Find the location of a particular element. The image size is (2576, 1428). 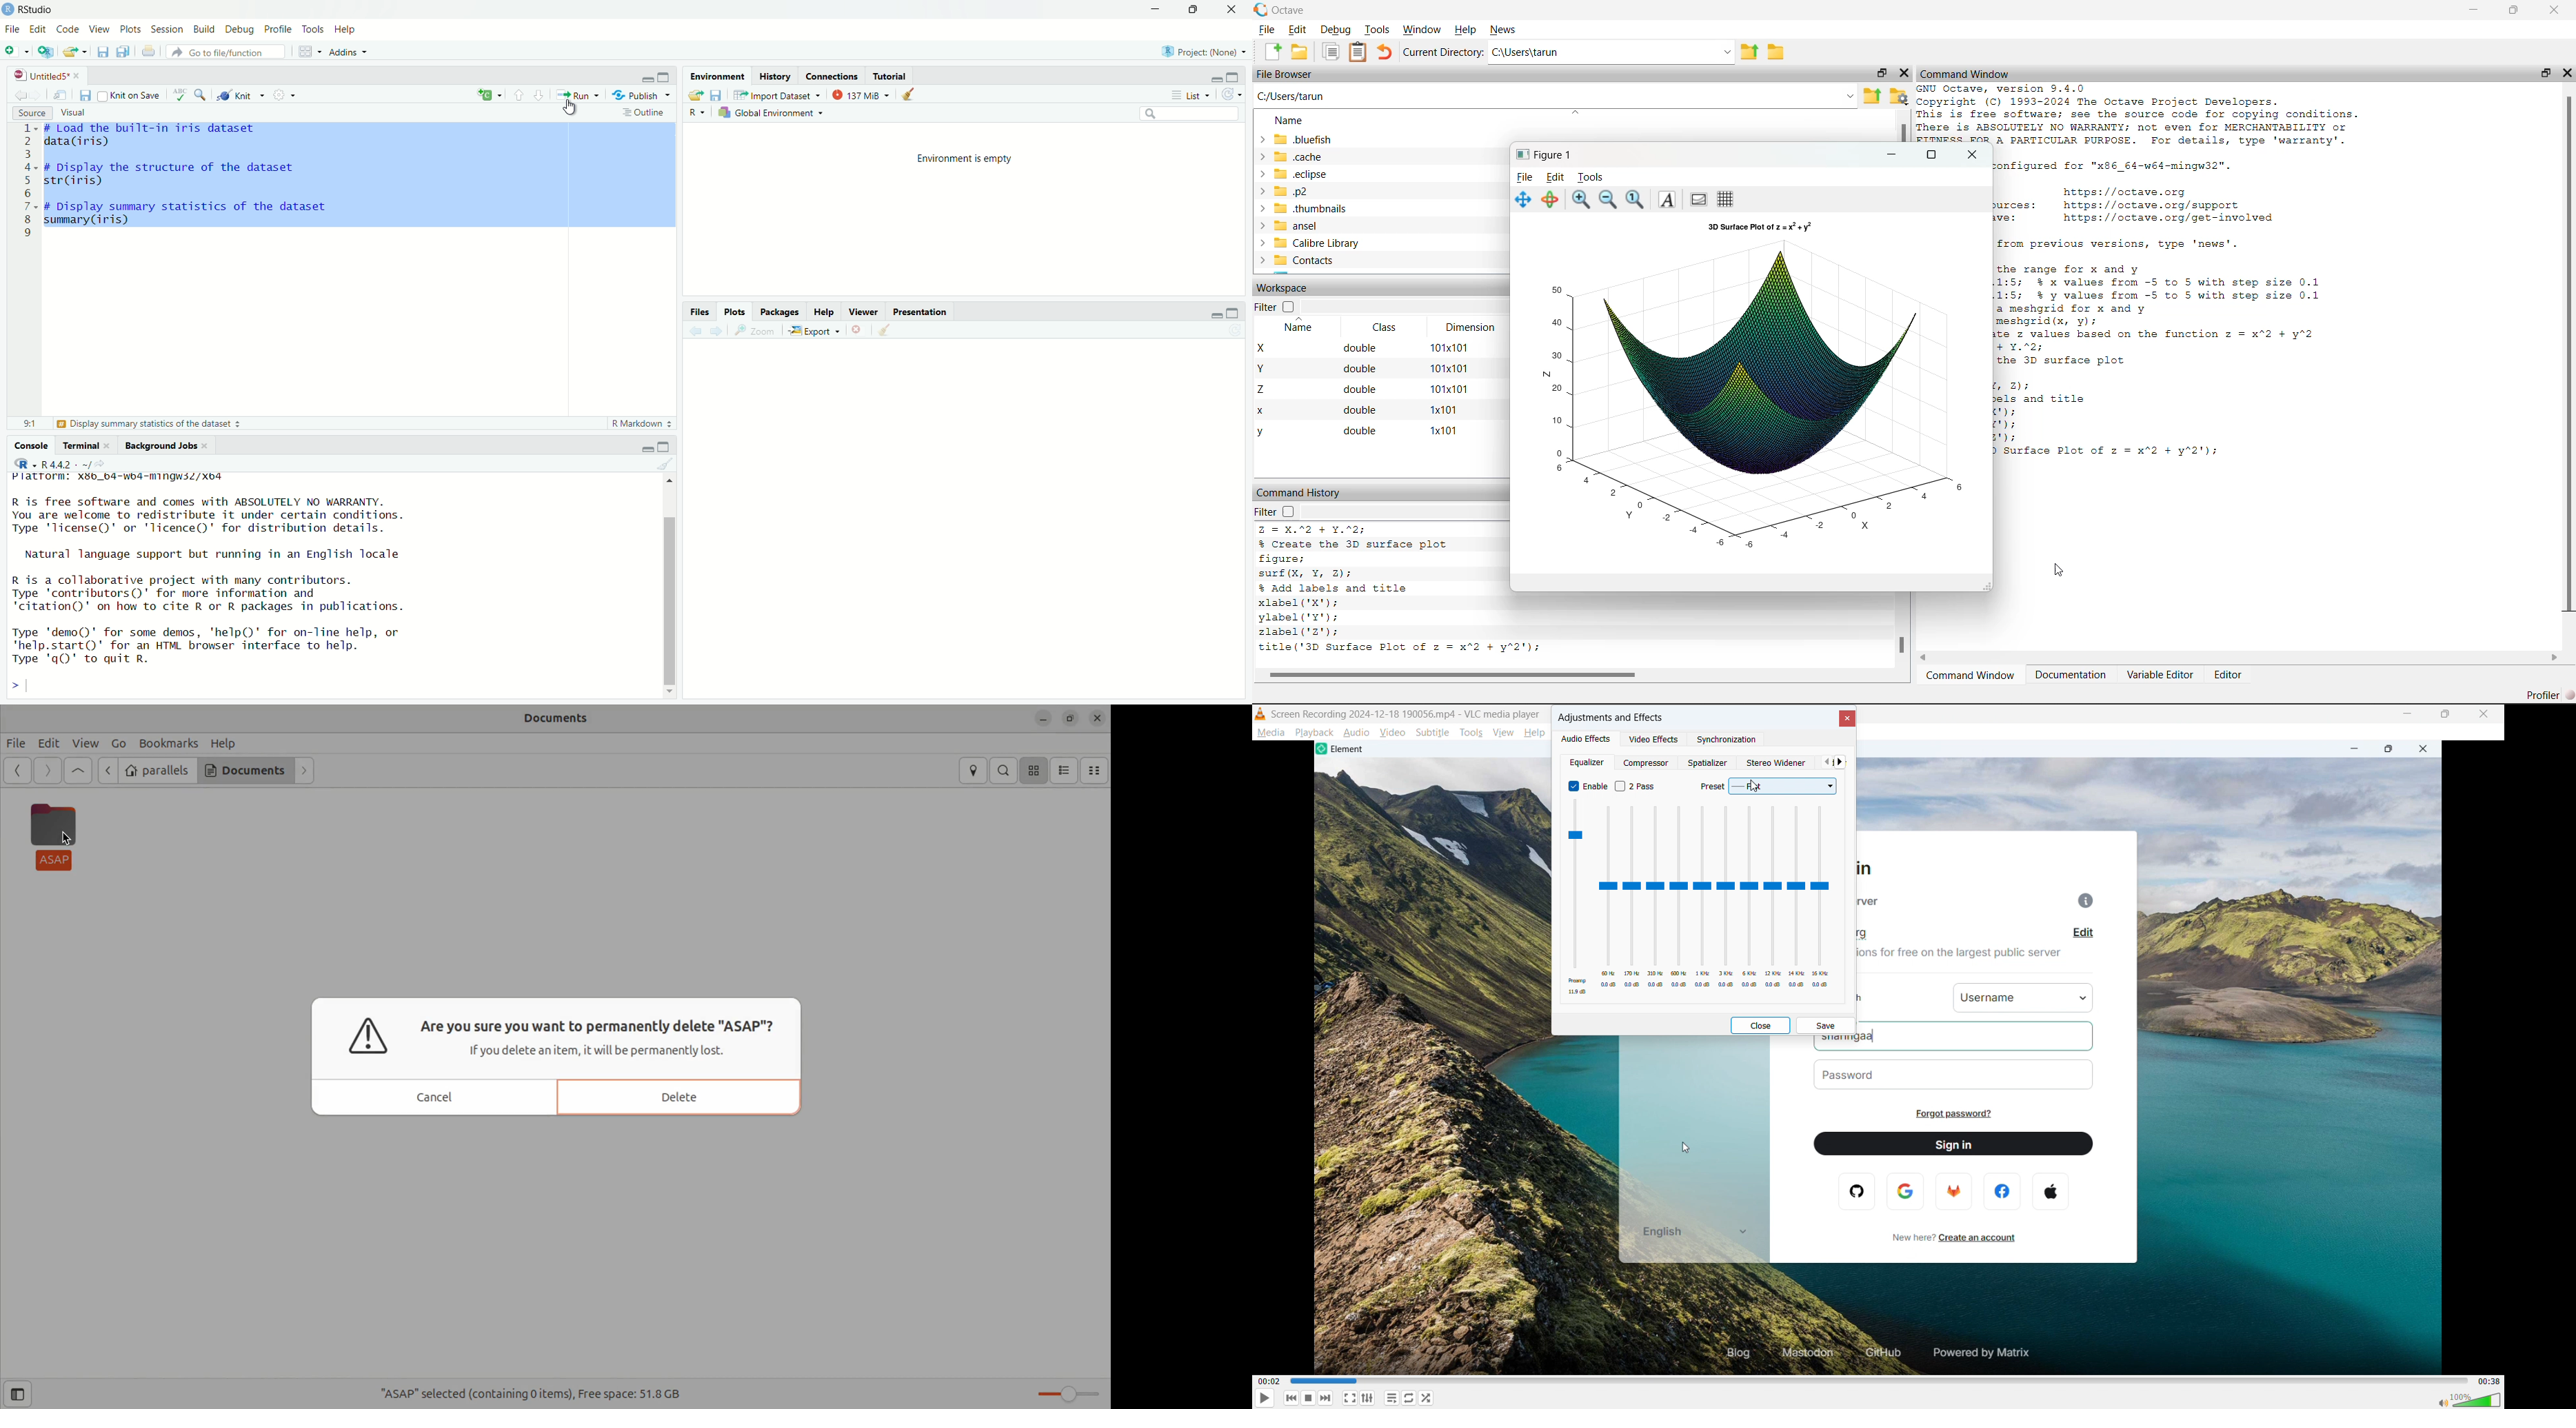

Documents is located at coordinates (1331, 52).